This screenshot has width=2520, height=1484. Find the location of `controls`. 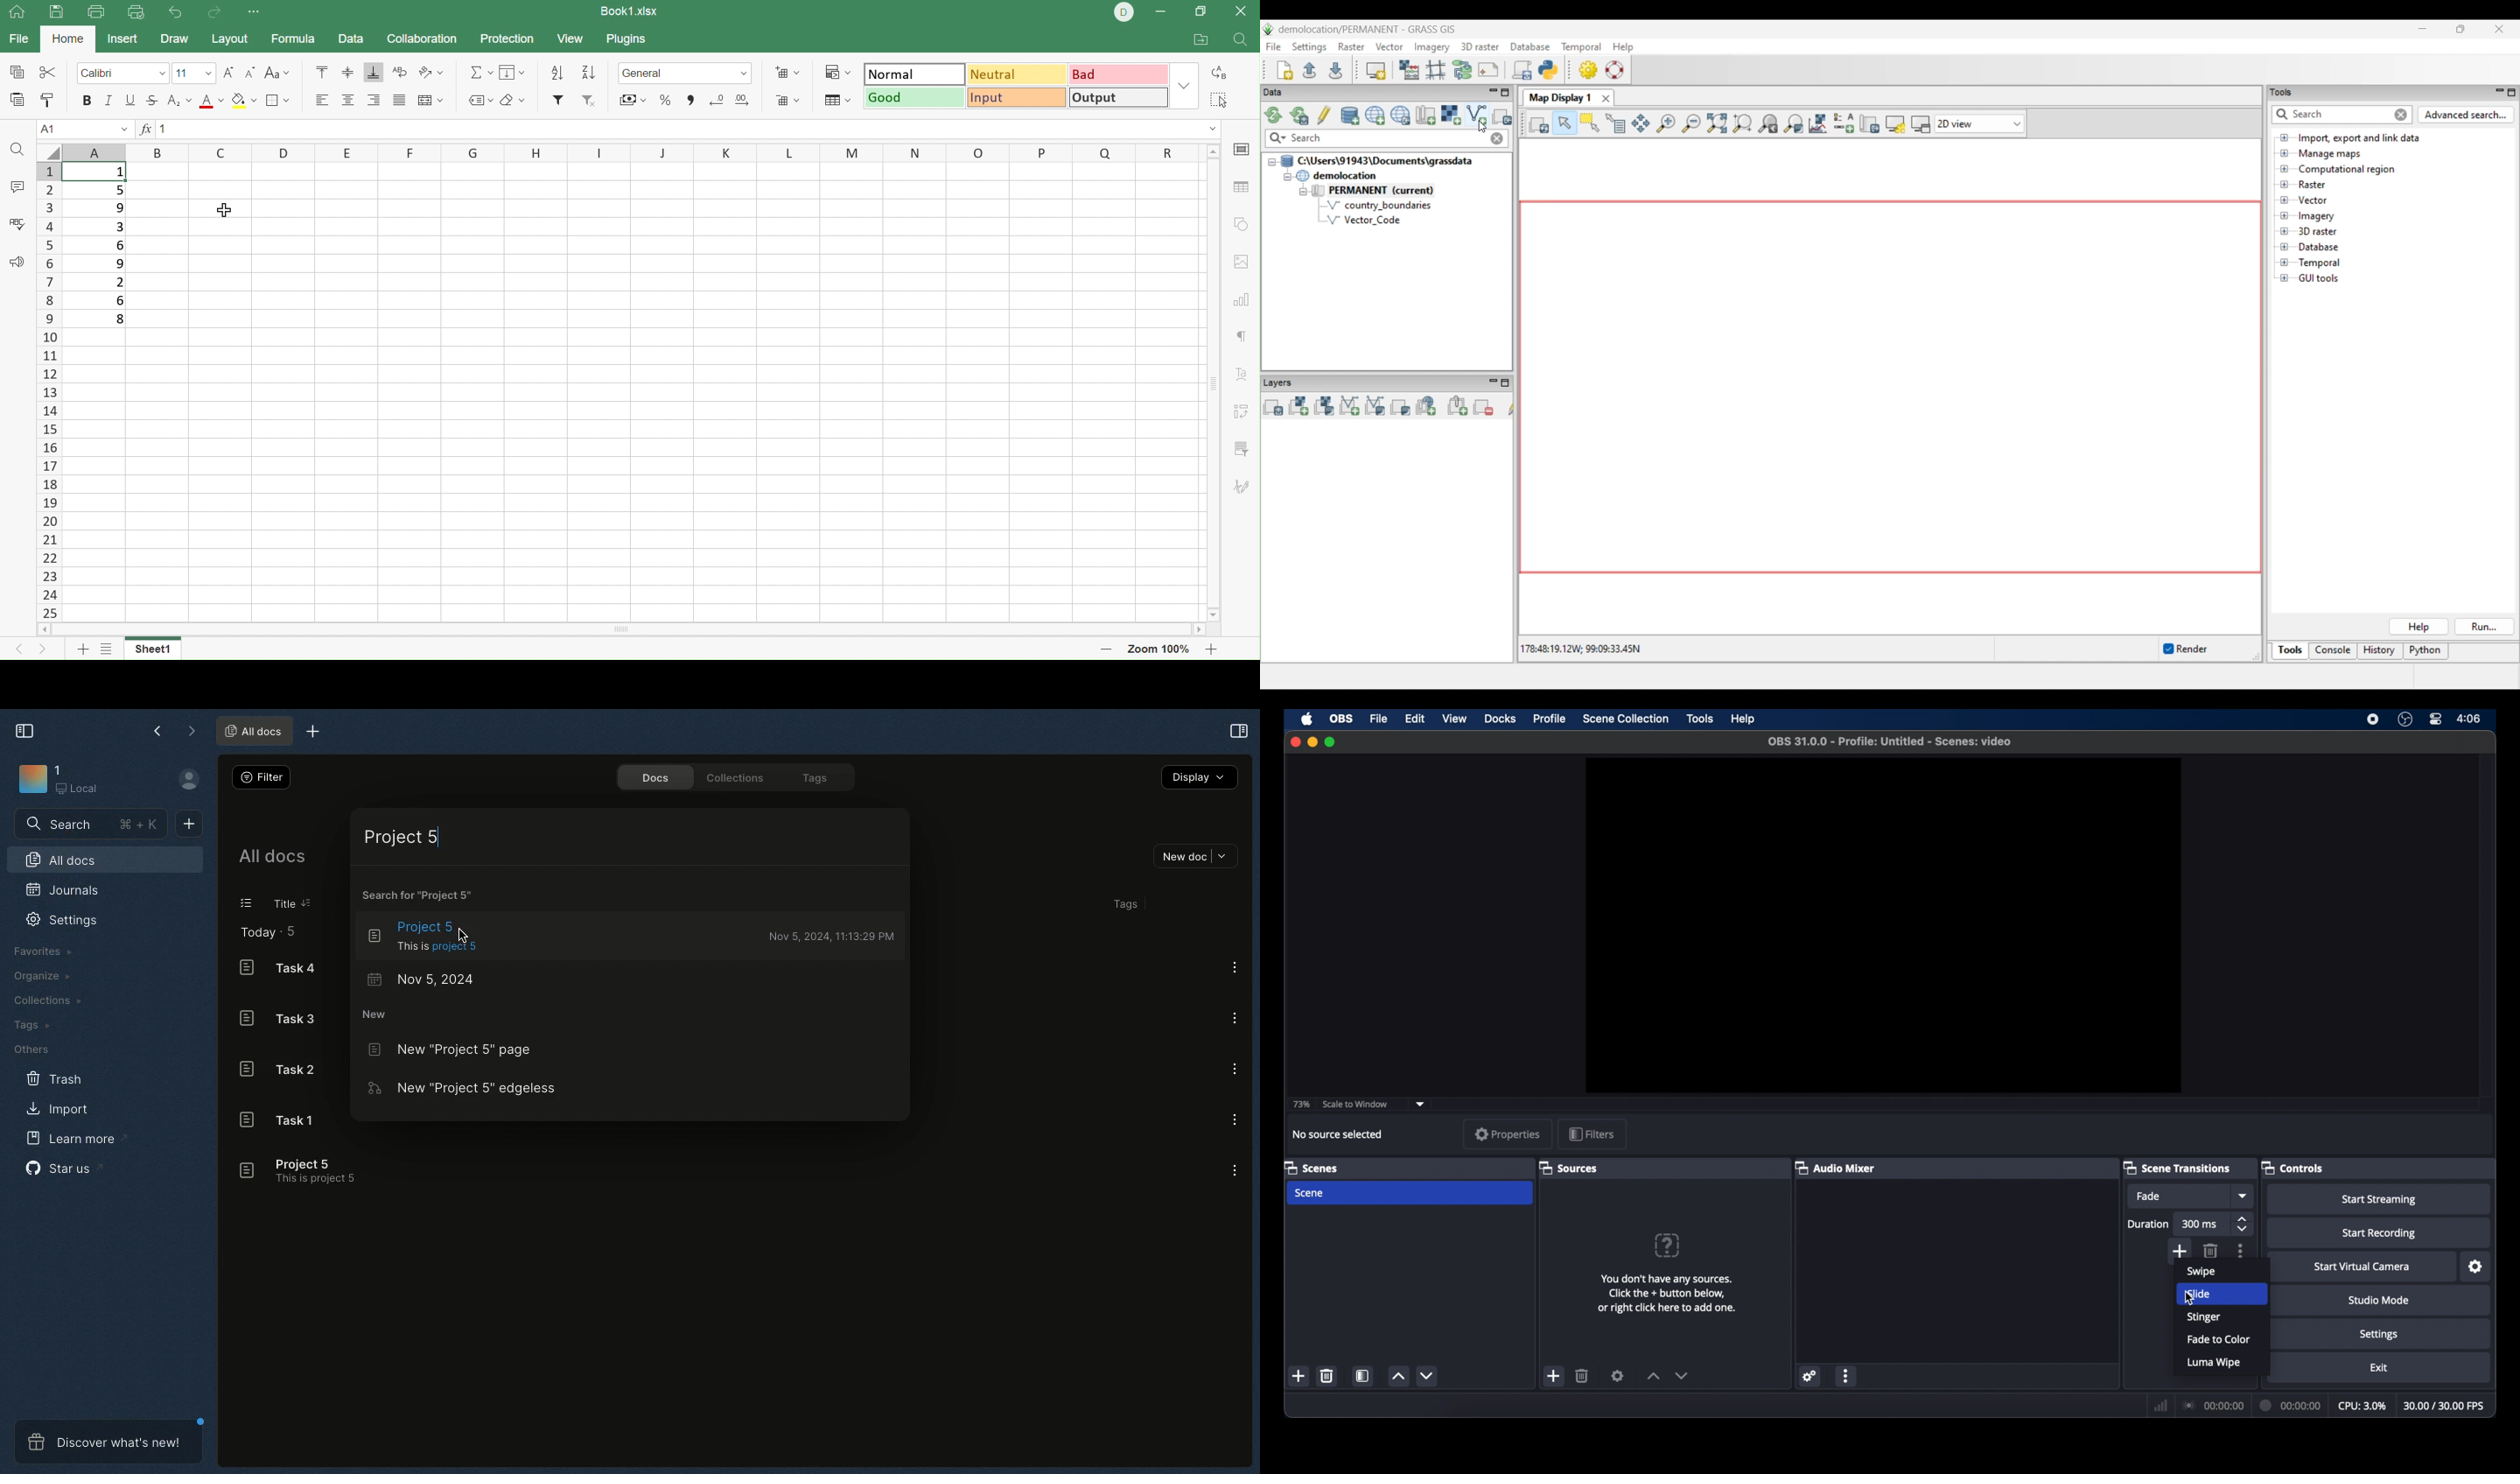

controls is located at coordinates (2293, 1169).